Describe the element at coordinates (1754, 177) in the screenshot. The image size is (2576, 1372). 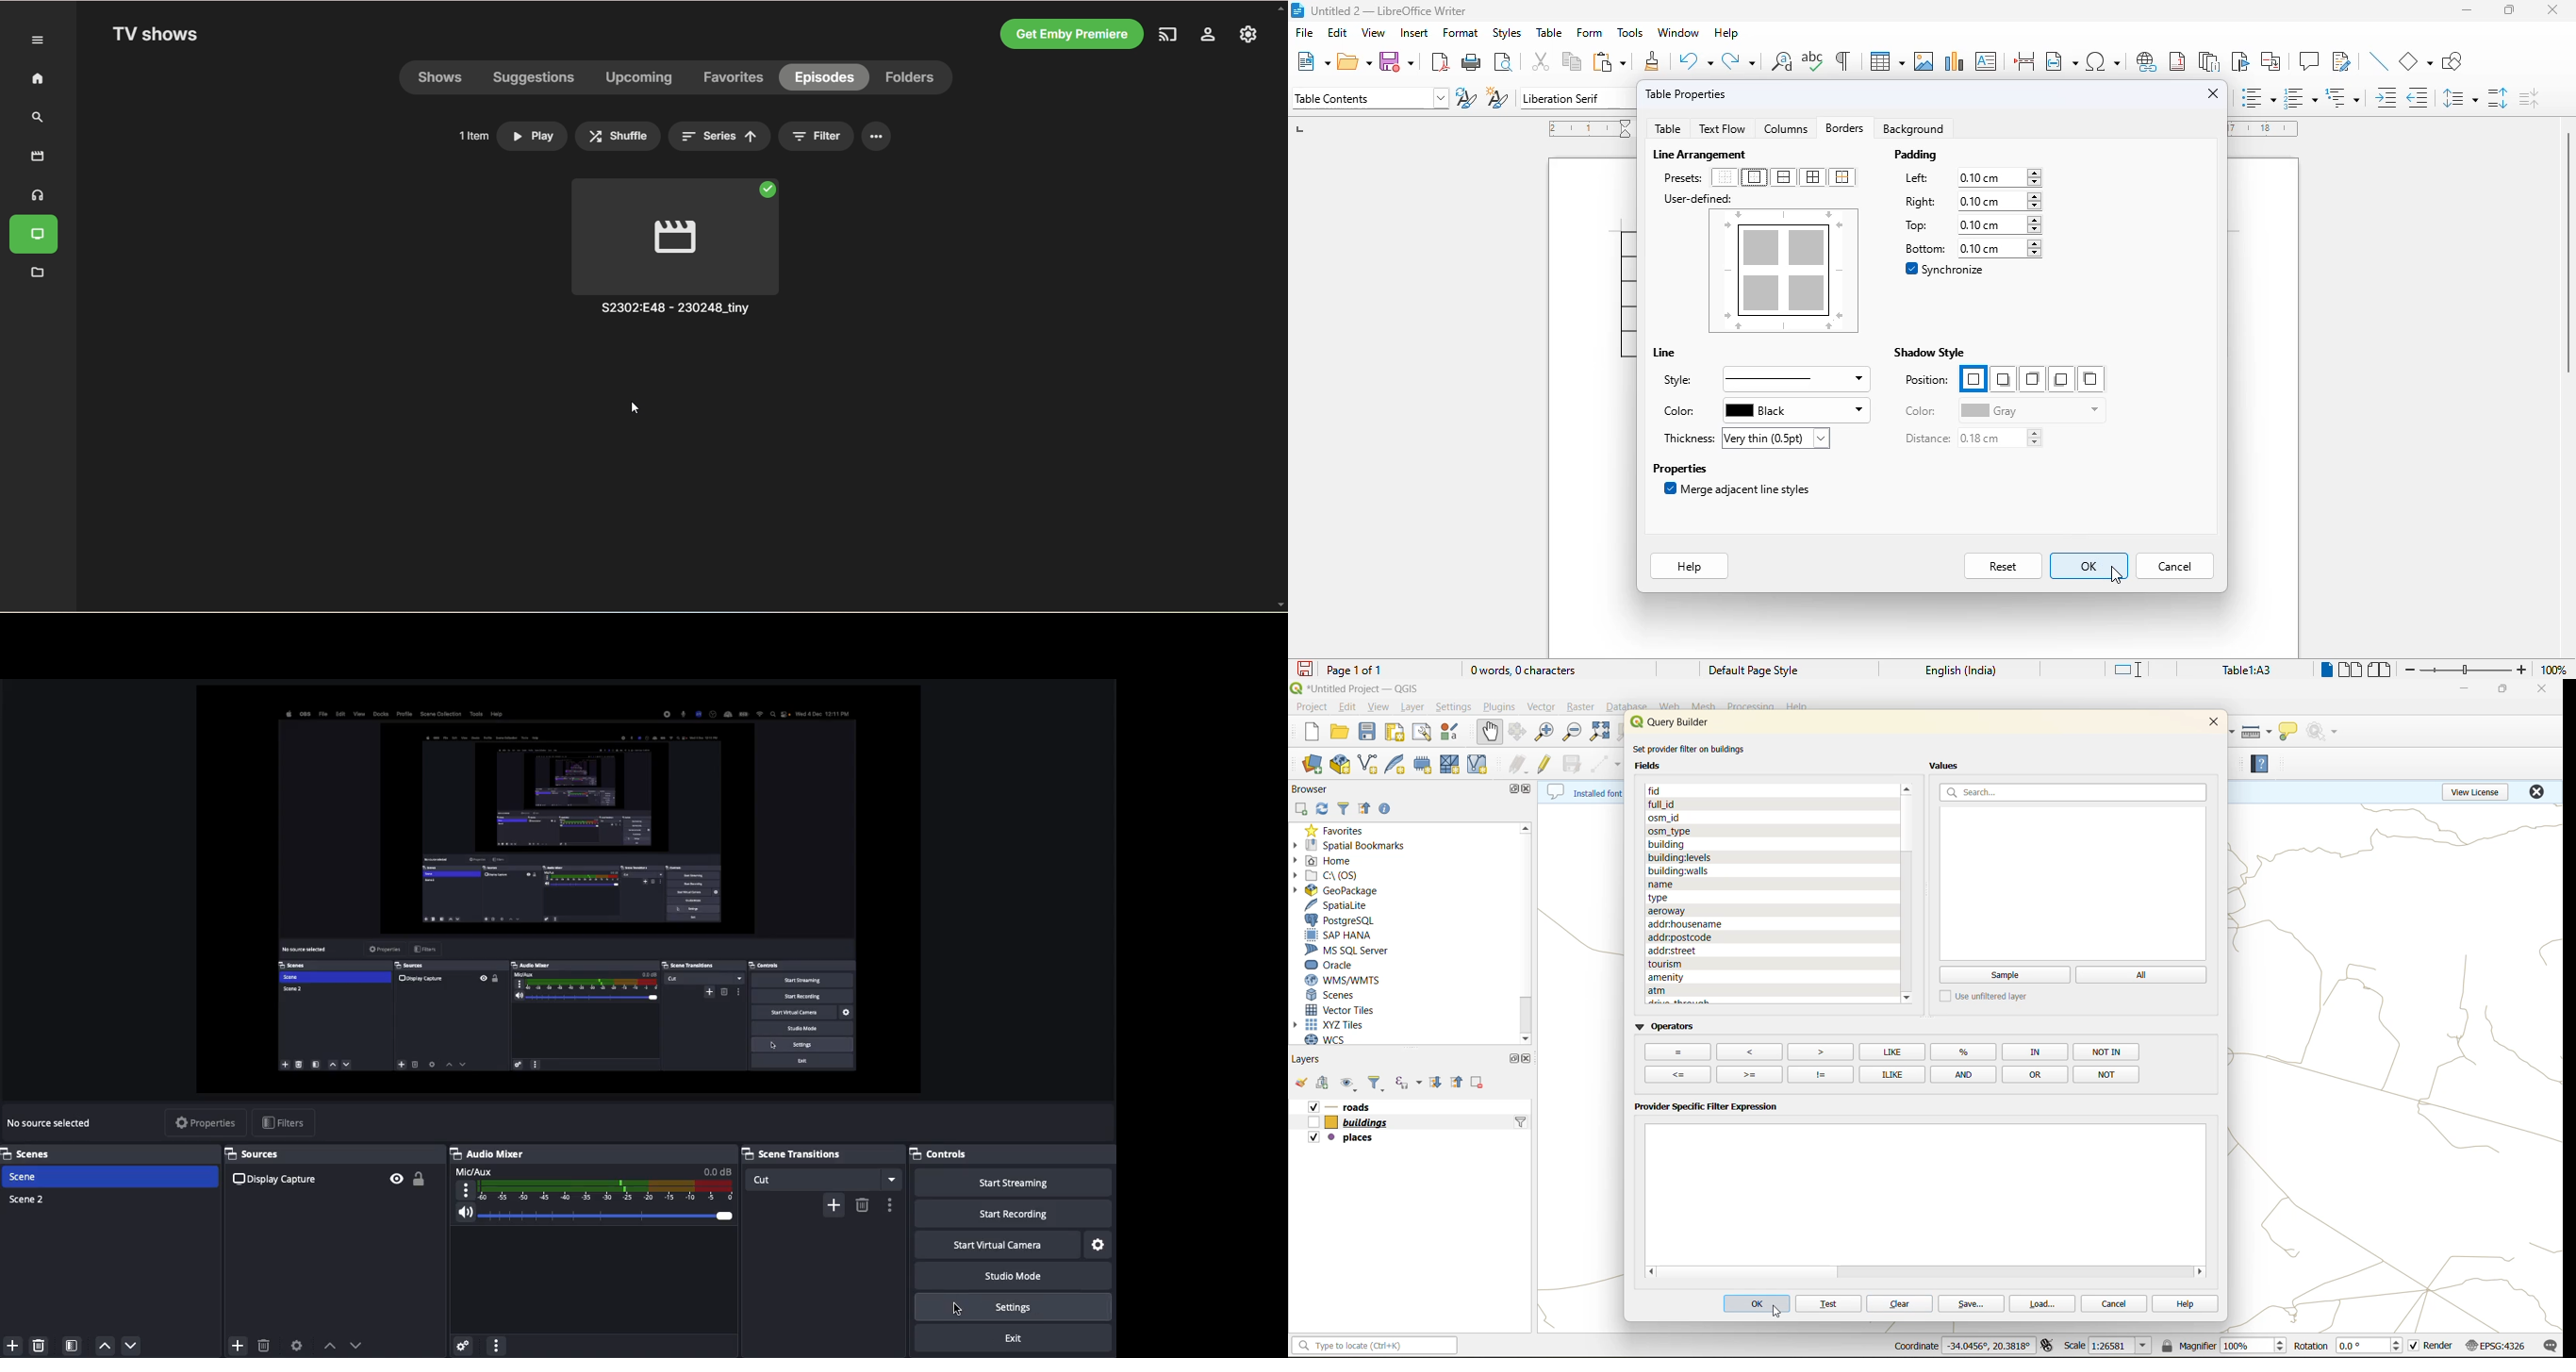
I see `outer border only selected` at that location.